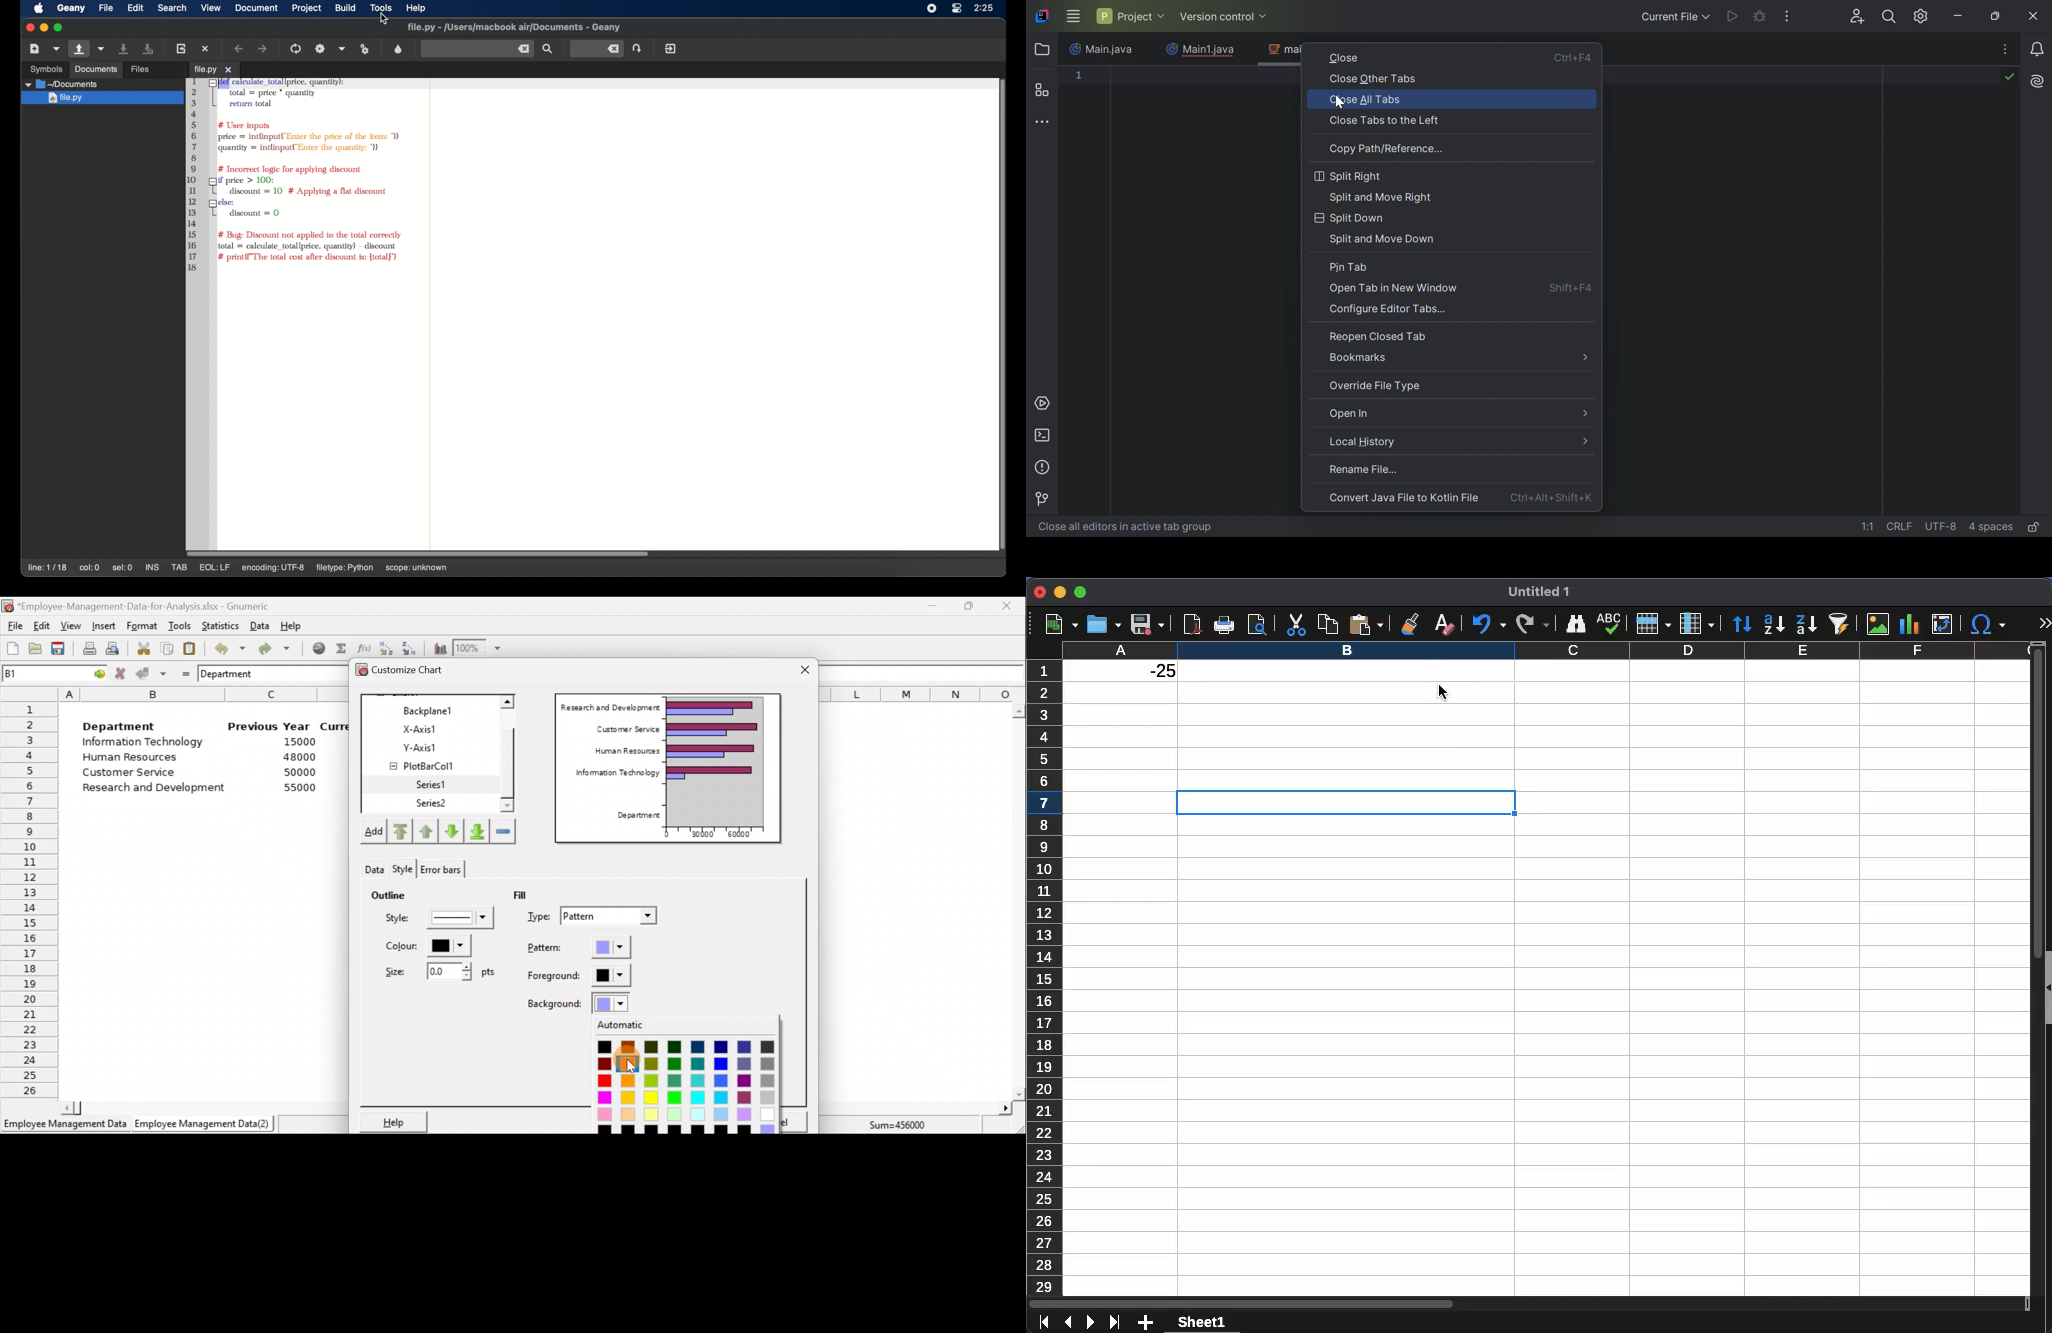  Describe the element at coordinates (1488, 624) in the screenshot. I see `undo` at that location.